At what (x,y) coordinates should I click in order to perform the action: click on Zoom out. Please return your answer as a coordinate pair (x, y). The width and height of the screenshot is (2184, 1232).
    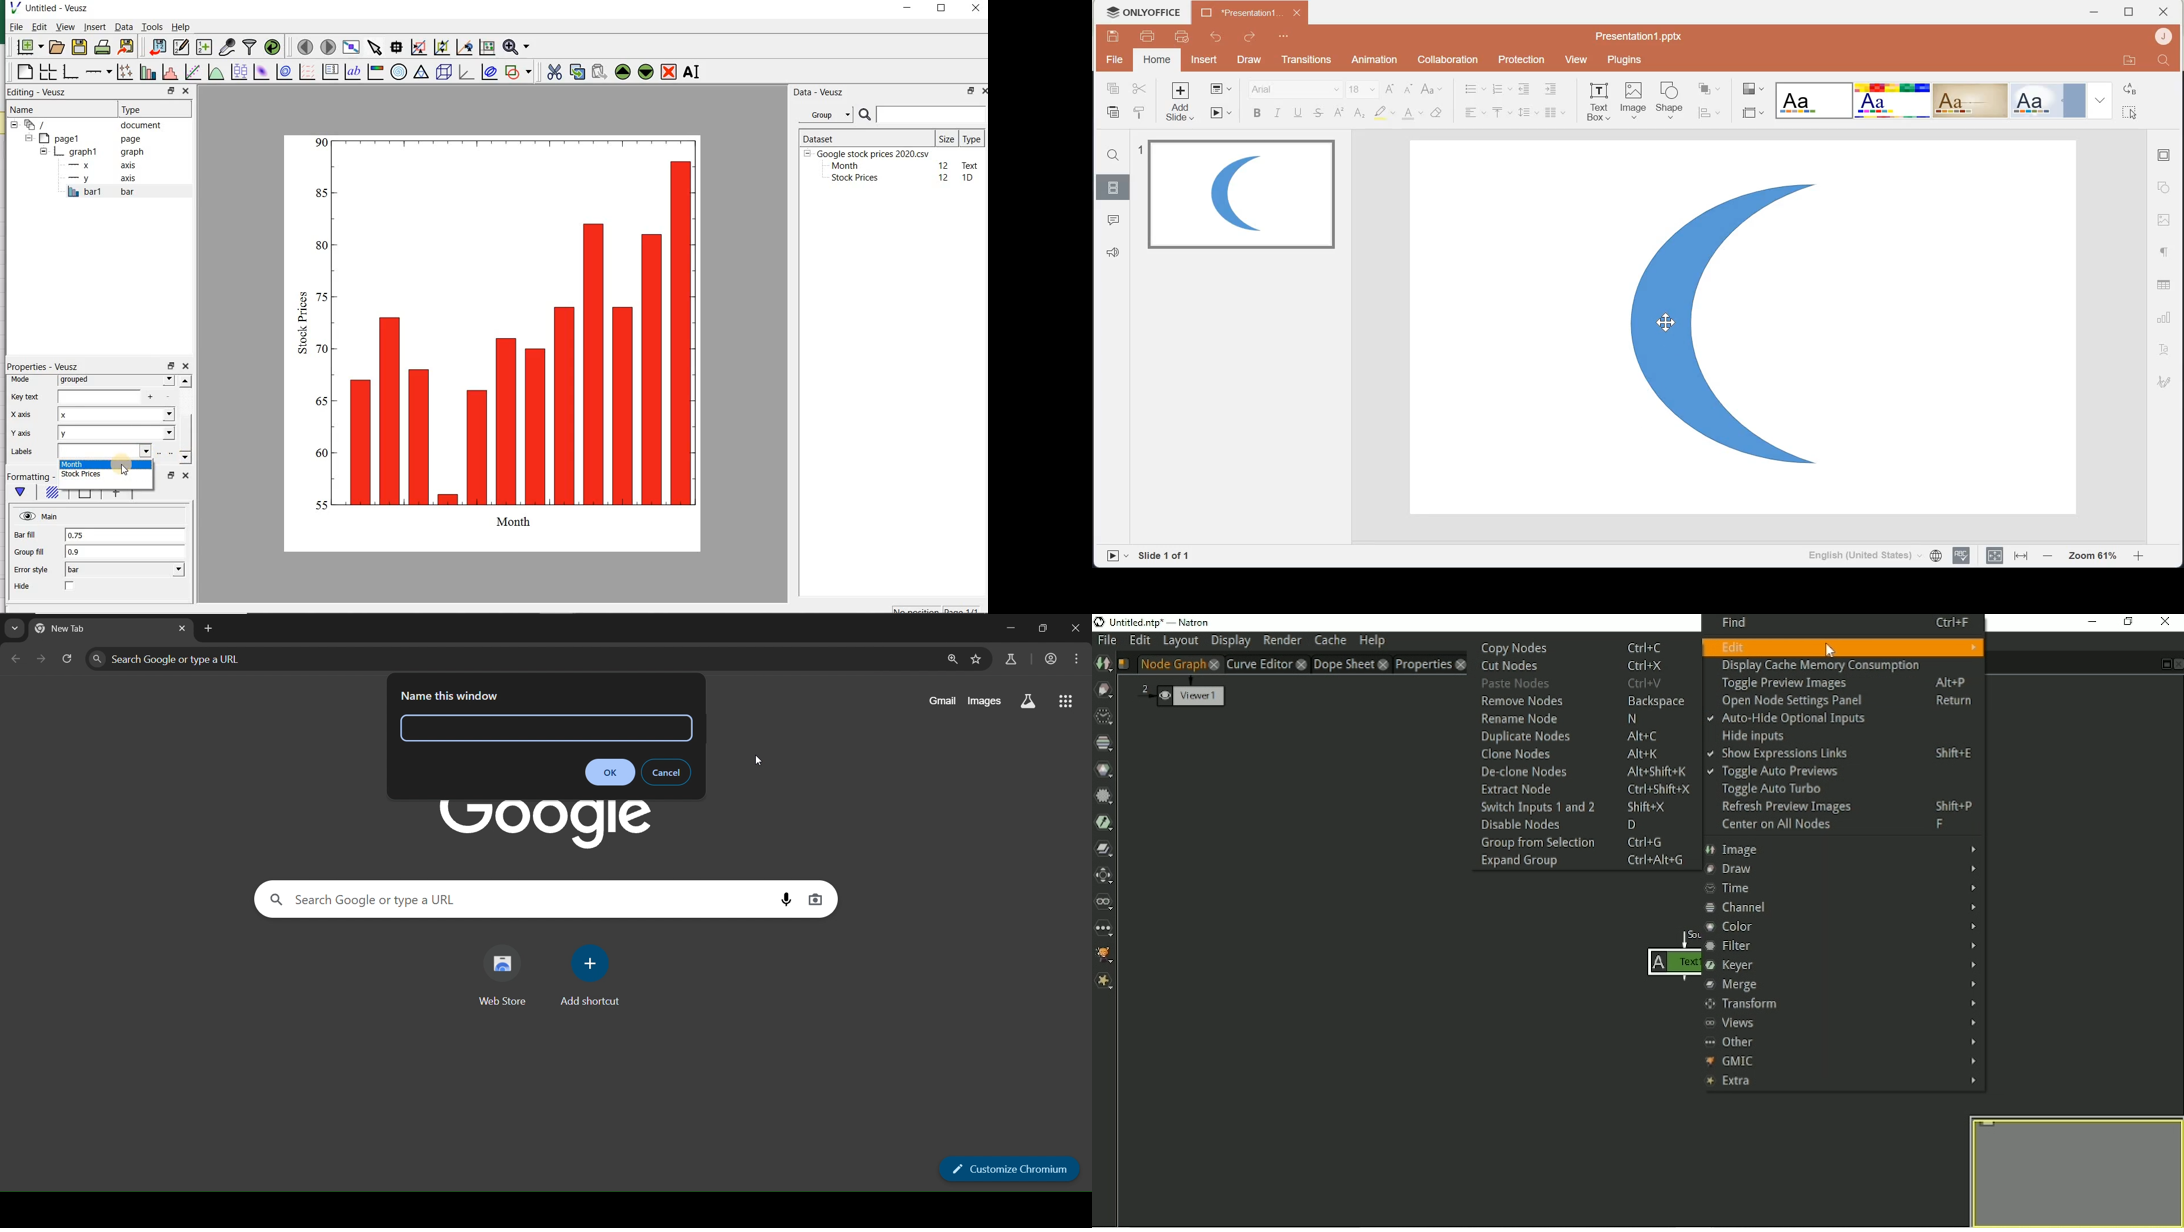
    Looking at the image, I should click on (2047, 557).